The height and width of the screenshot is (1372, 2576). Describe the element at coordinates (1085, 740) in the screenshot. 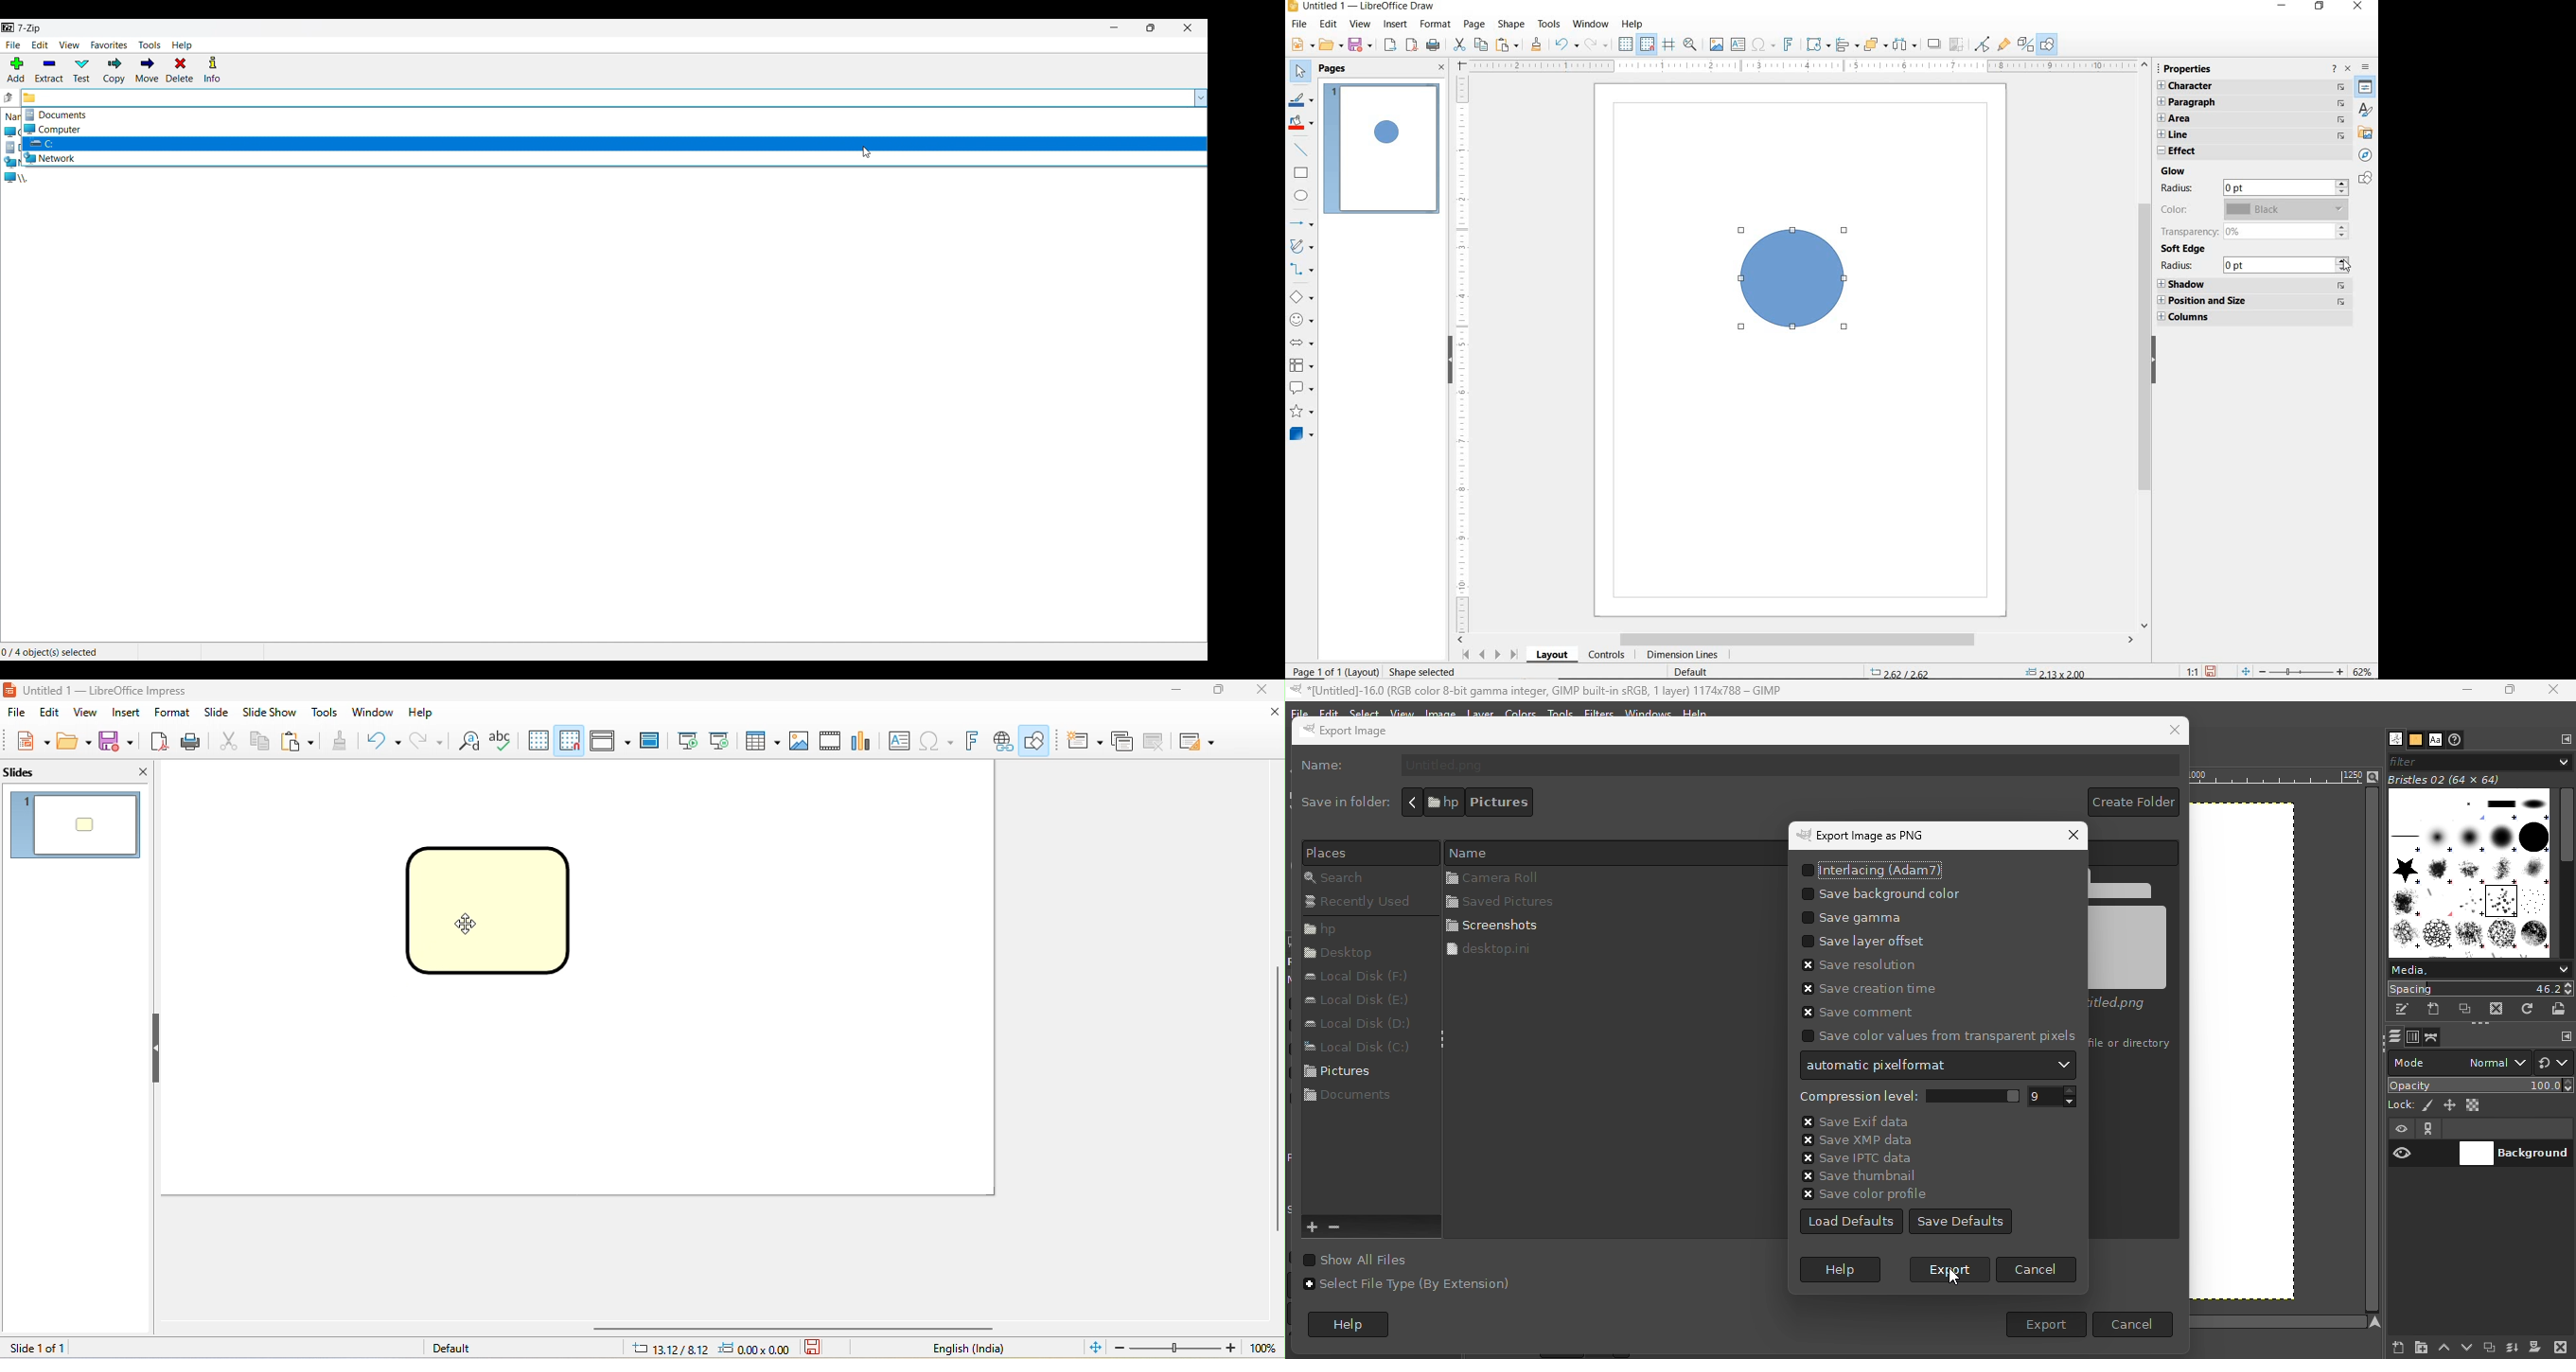

I see `new slide` at that location.